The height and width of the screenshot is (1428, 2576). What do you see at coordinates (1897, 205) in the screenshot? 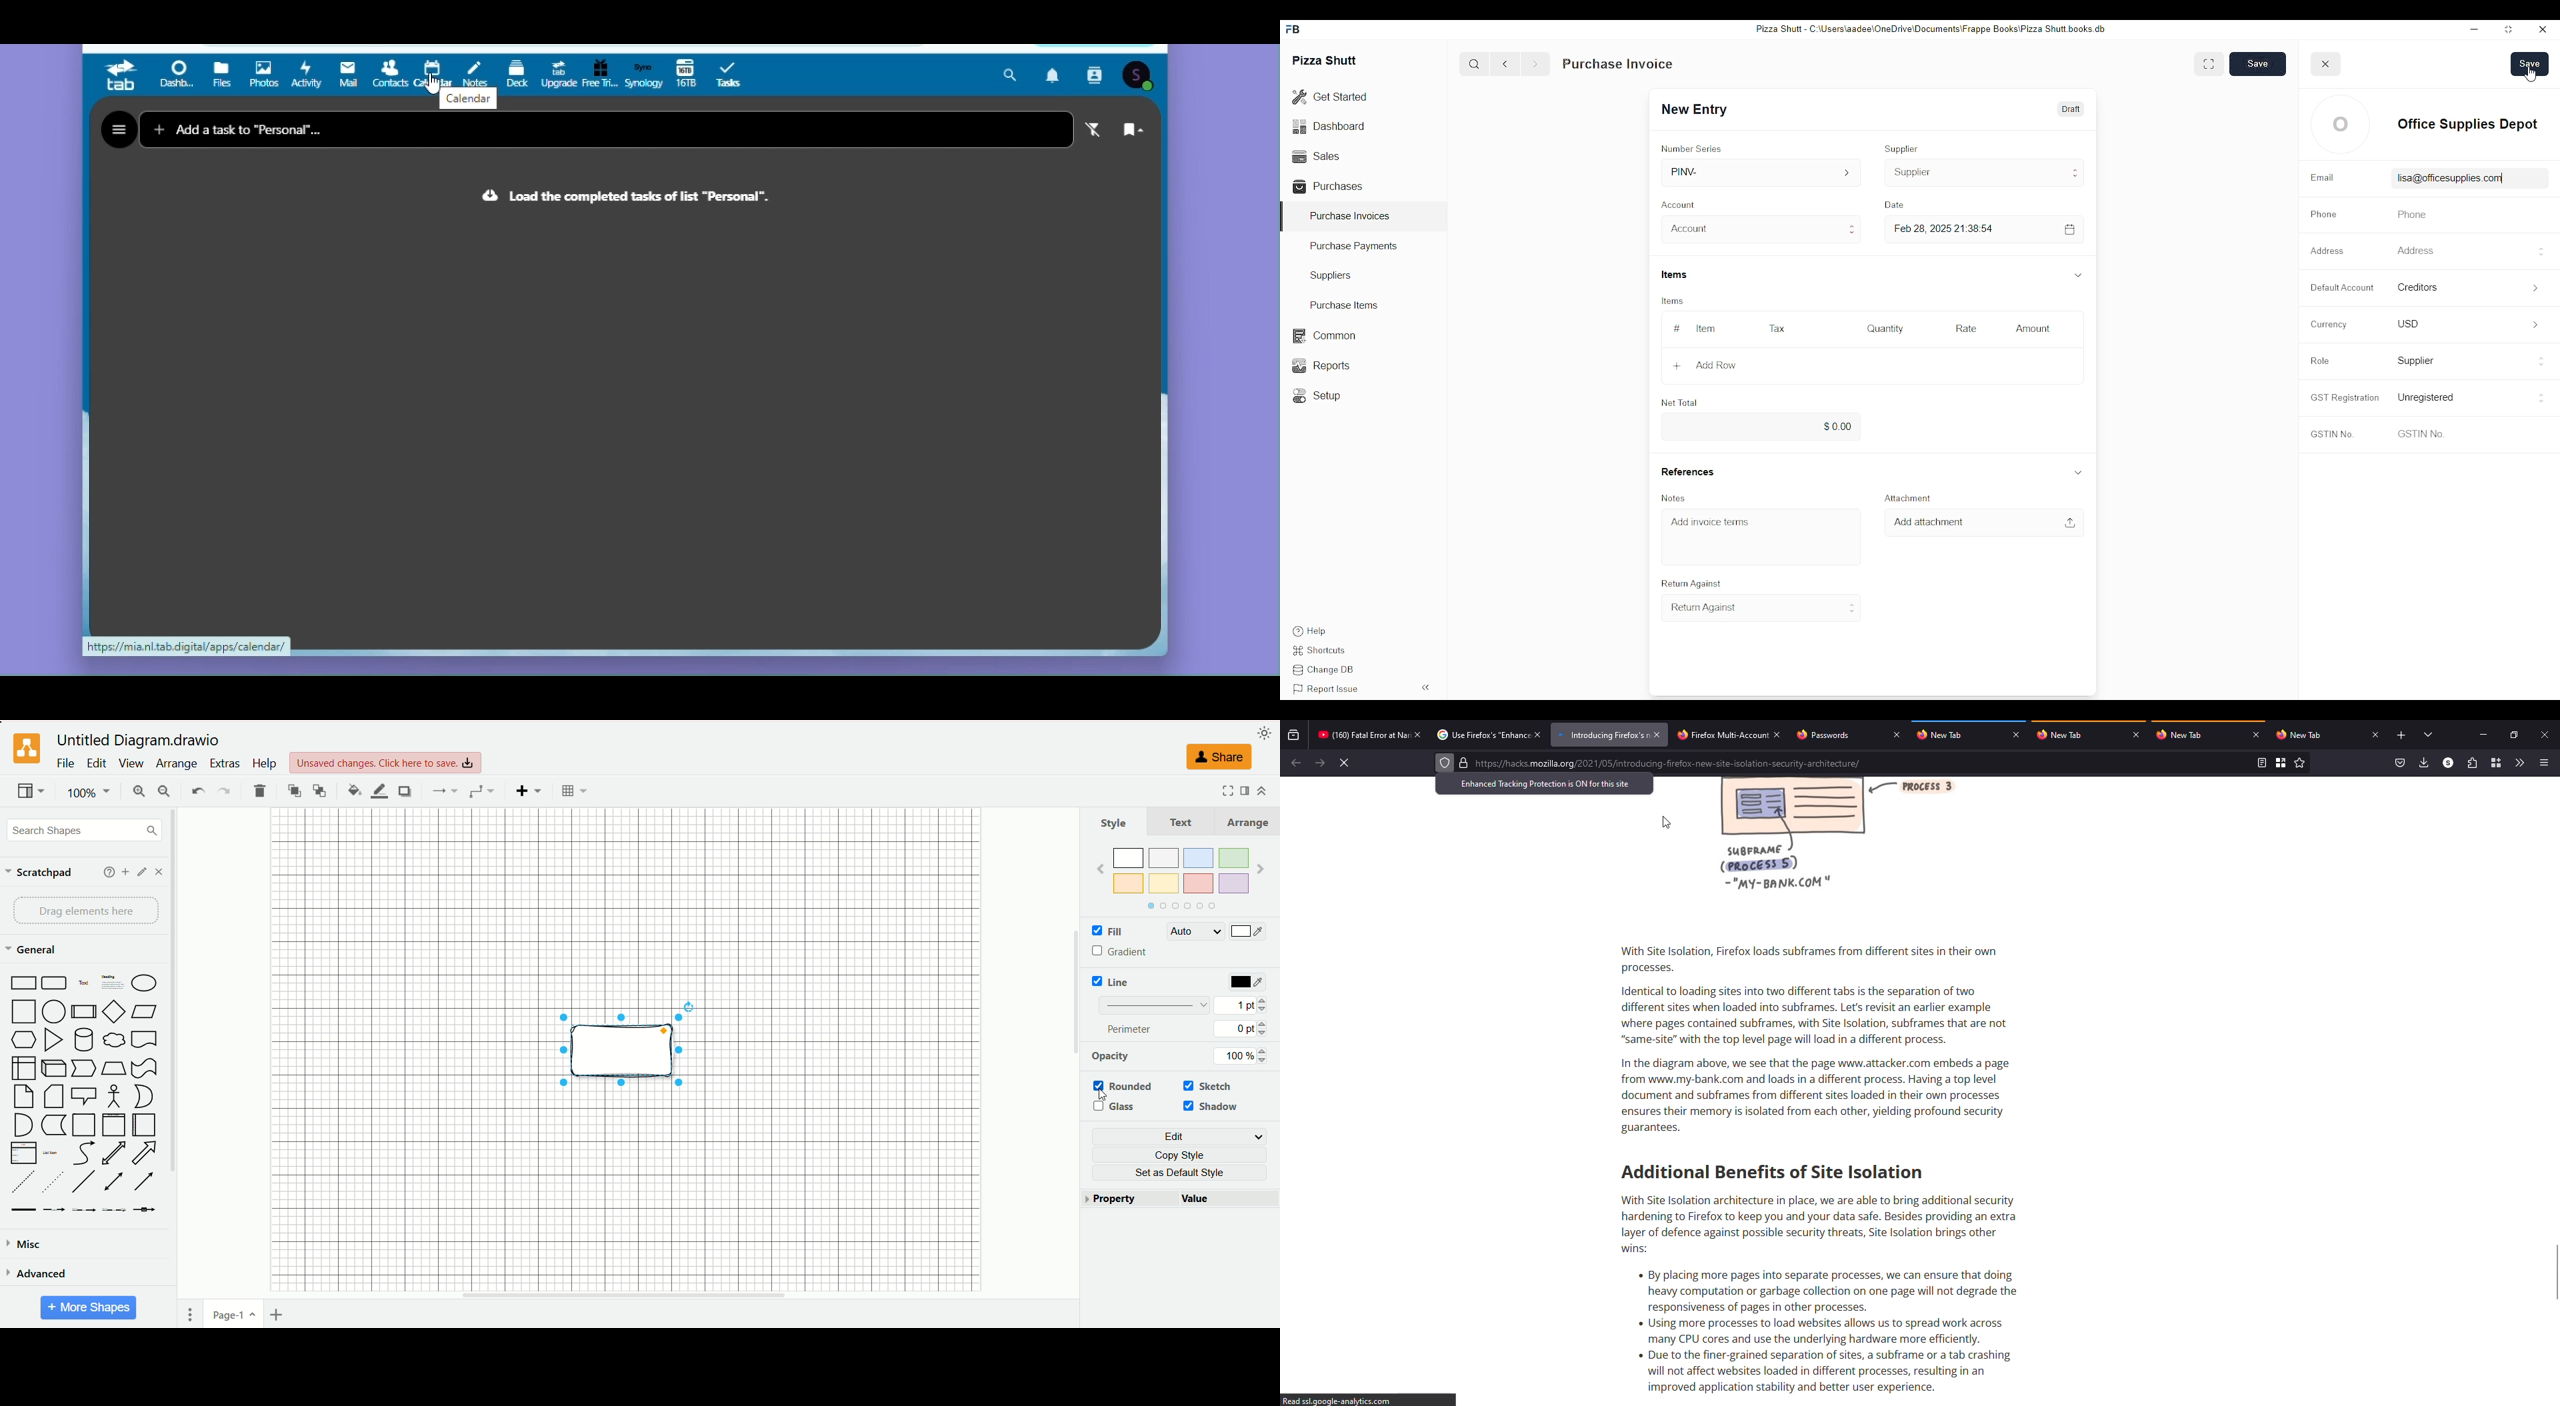
I see `Date` at bounding box center [1897, 205].